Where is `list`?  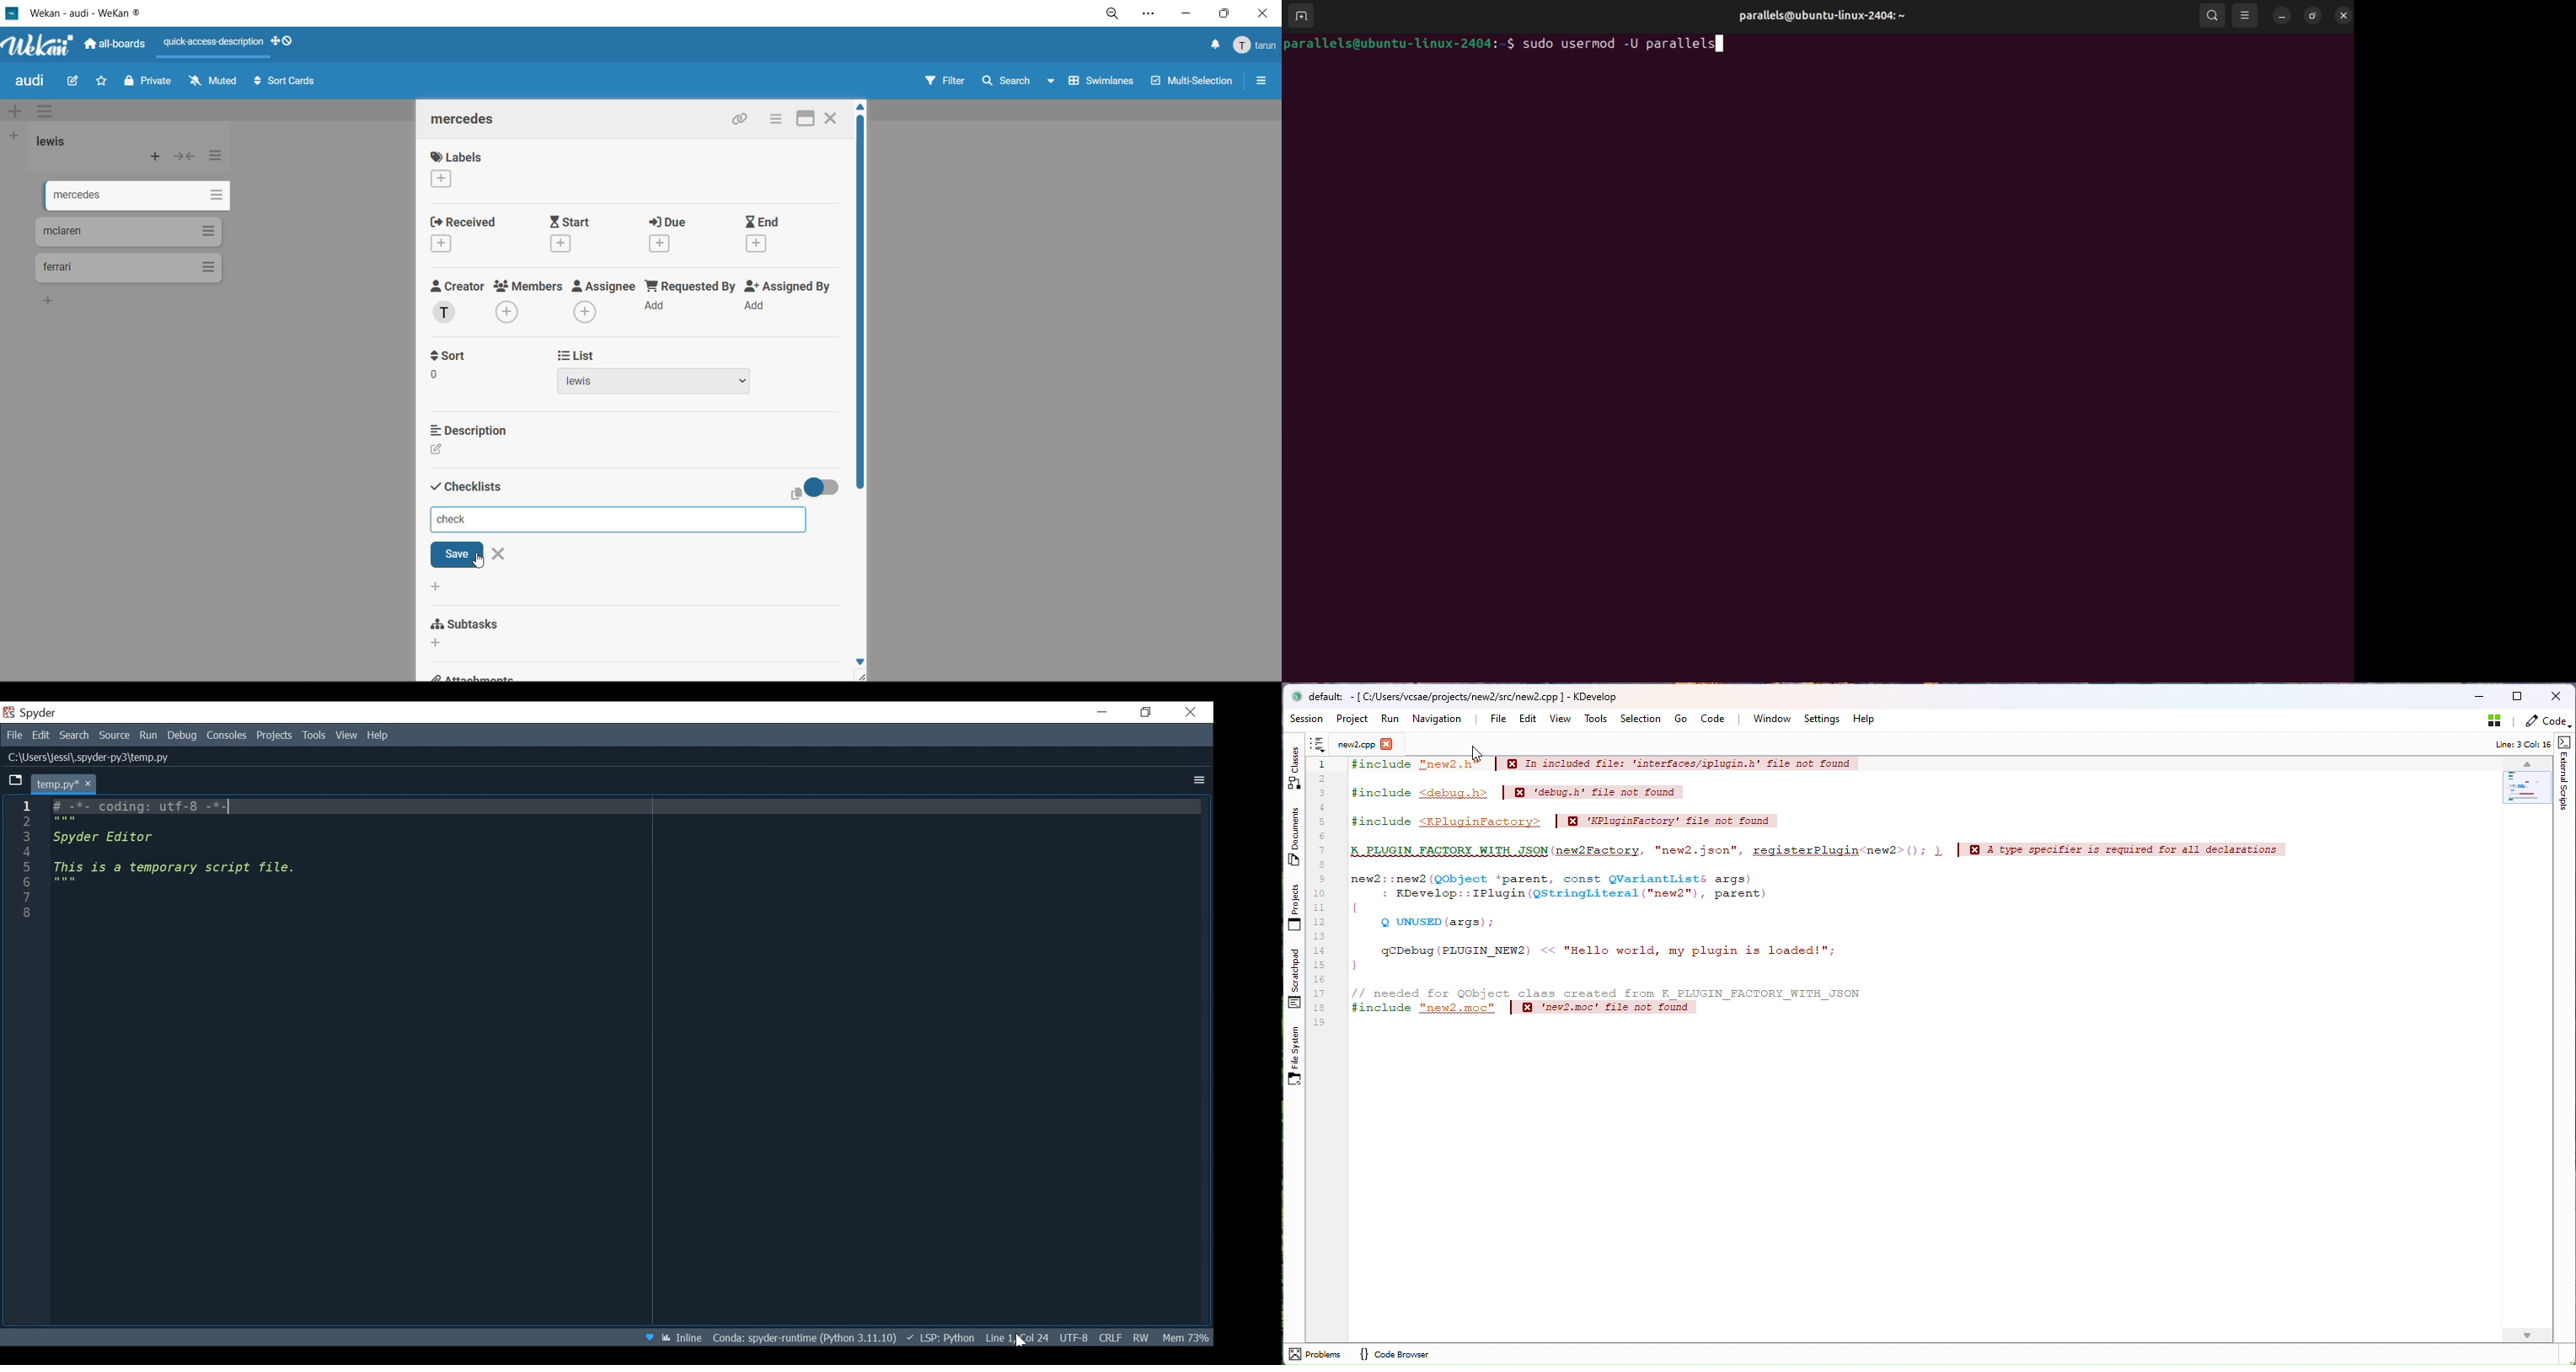
list is located at coordinates (662, 384).